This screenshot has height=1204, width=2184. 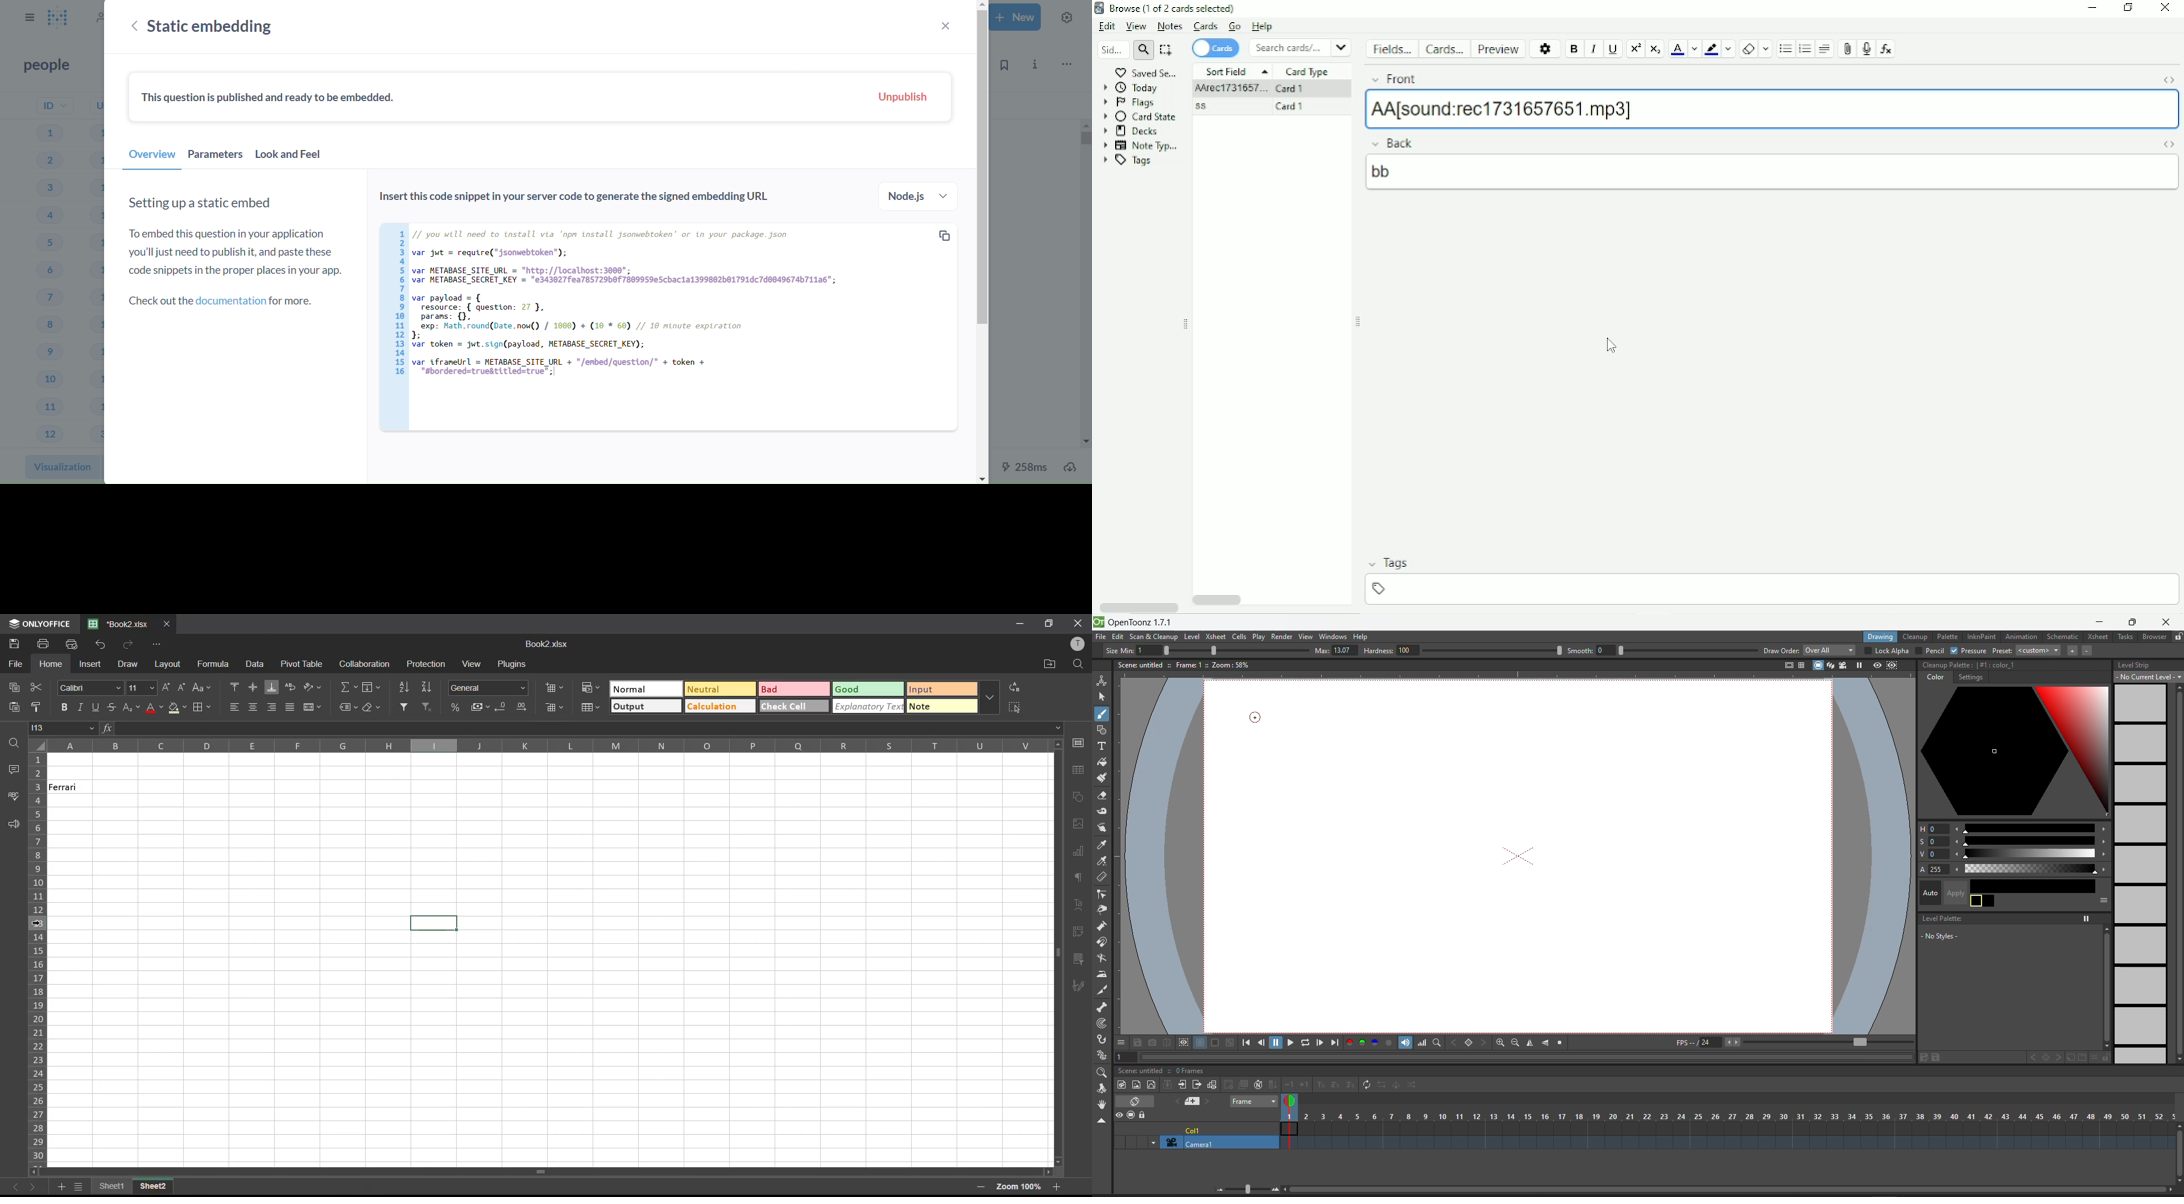 I want to click on View, so click(x=1136, y=26).